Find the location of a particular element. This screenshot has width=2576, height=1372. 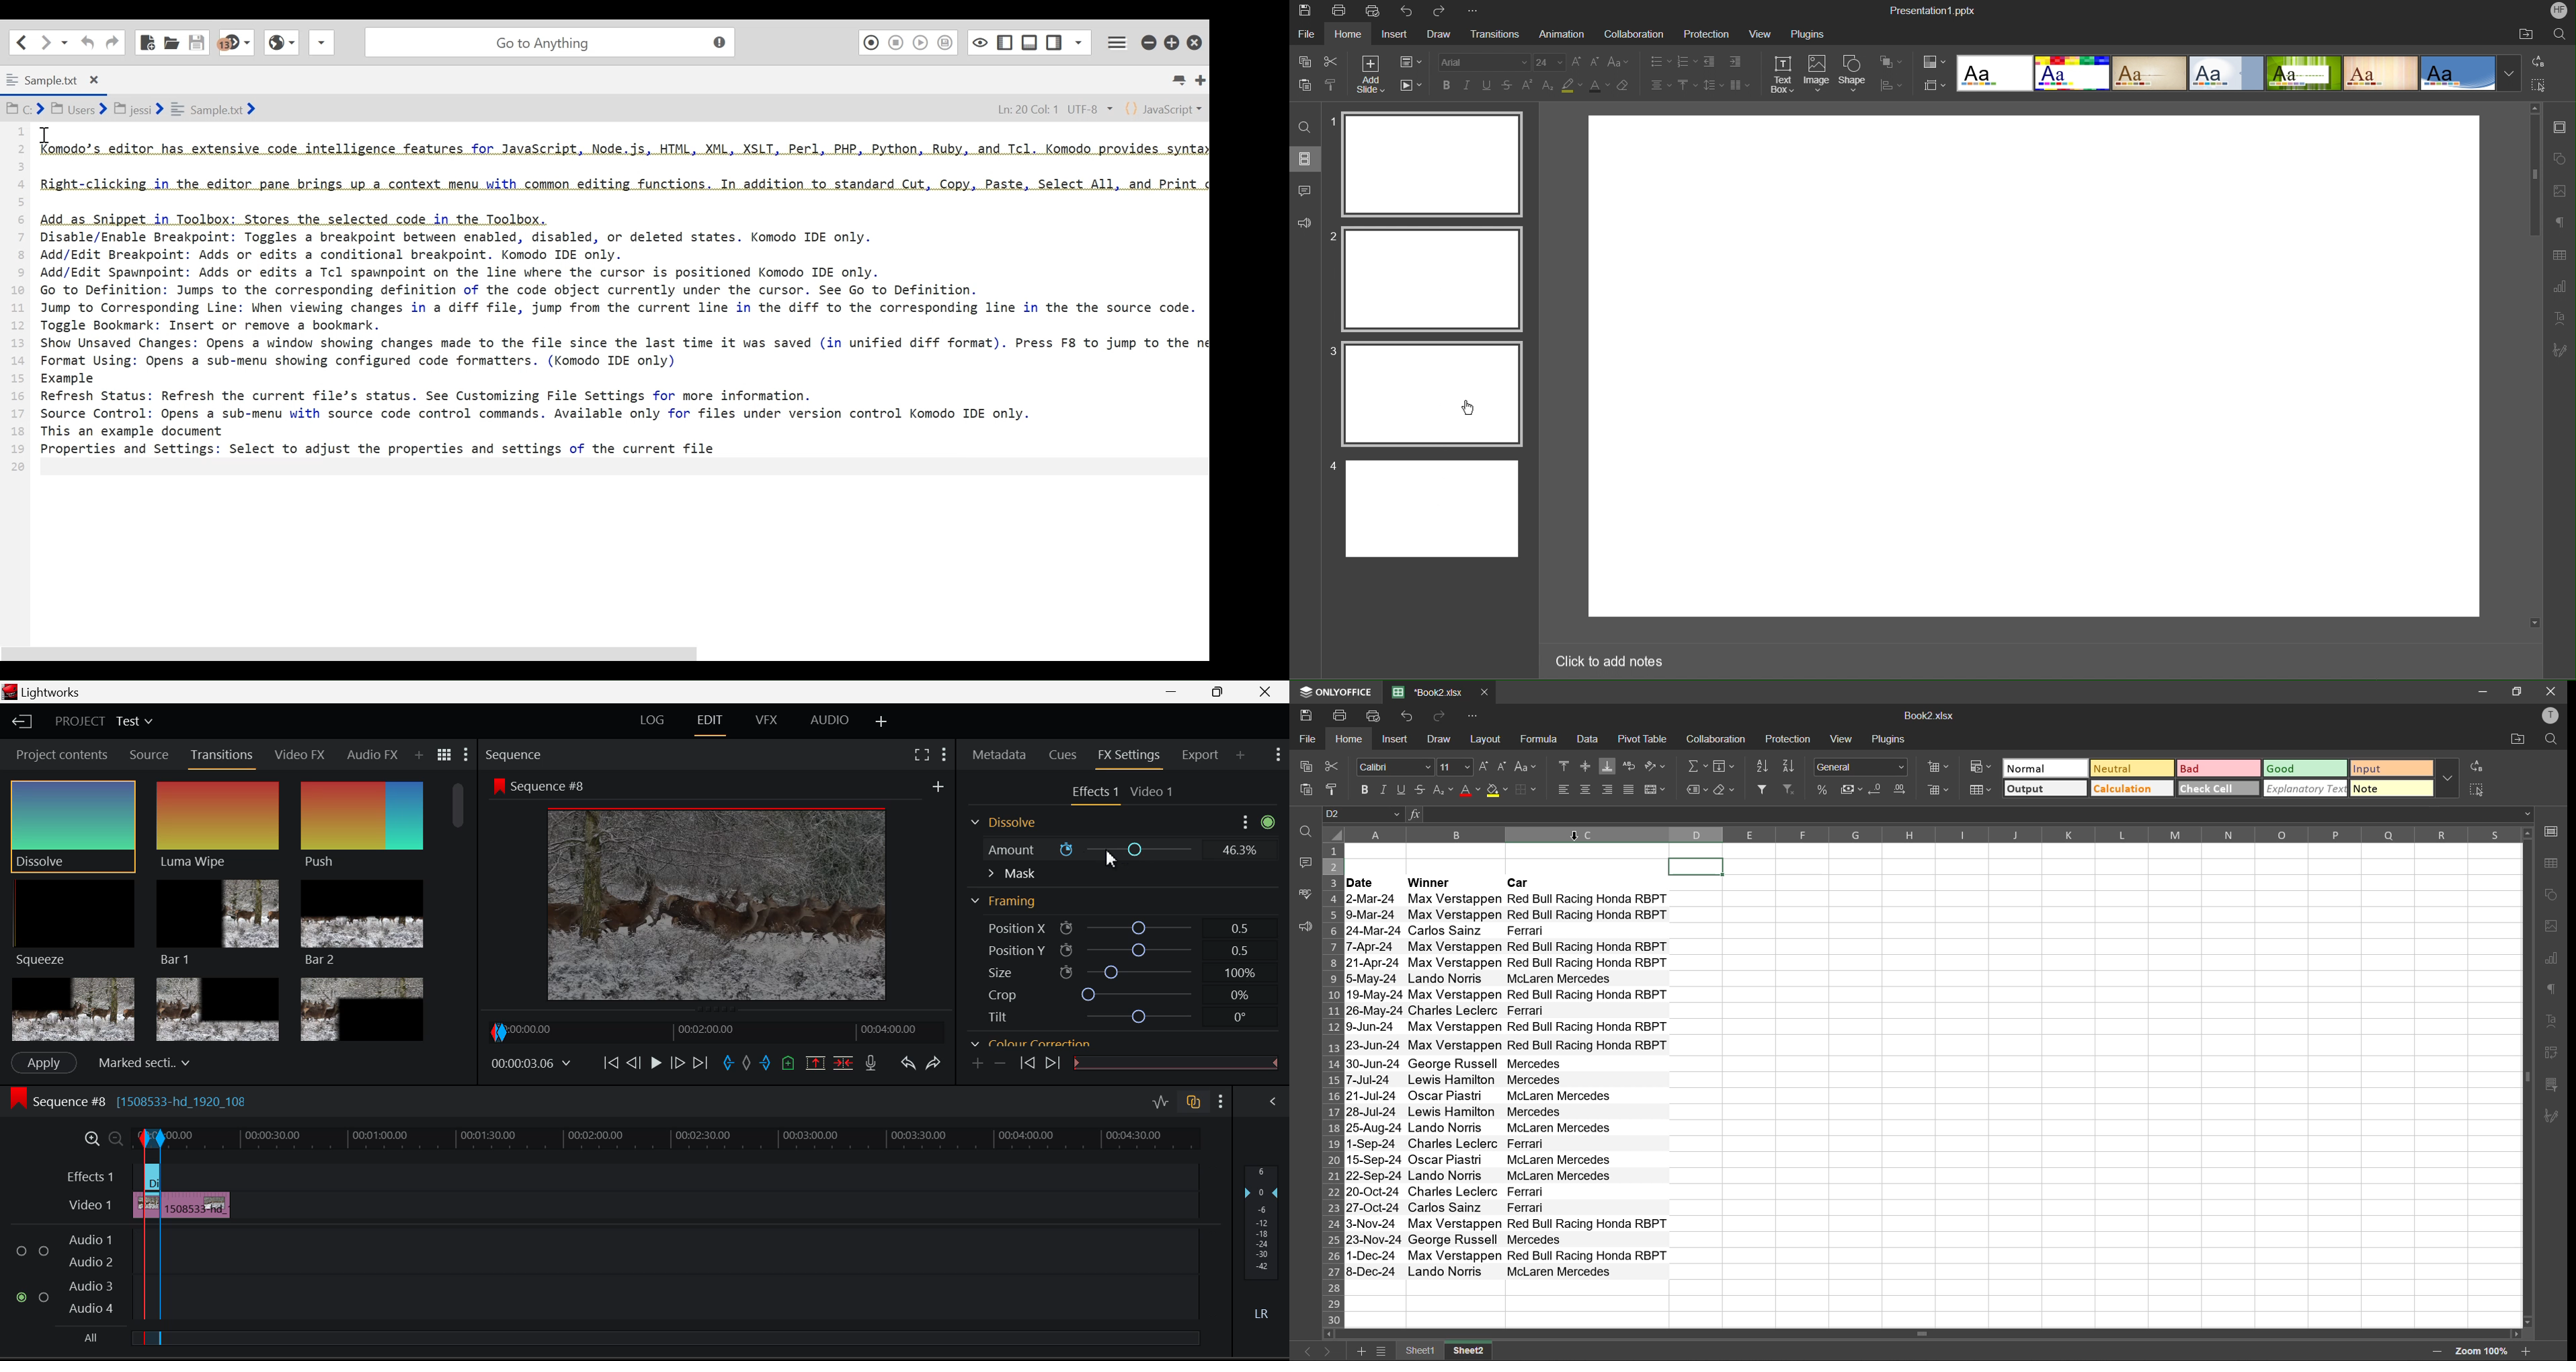

paste is located at coordinates (1308, 86).